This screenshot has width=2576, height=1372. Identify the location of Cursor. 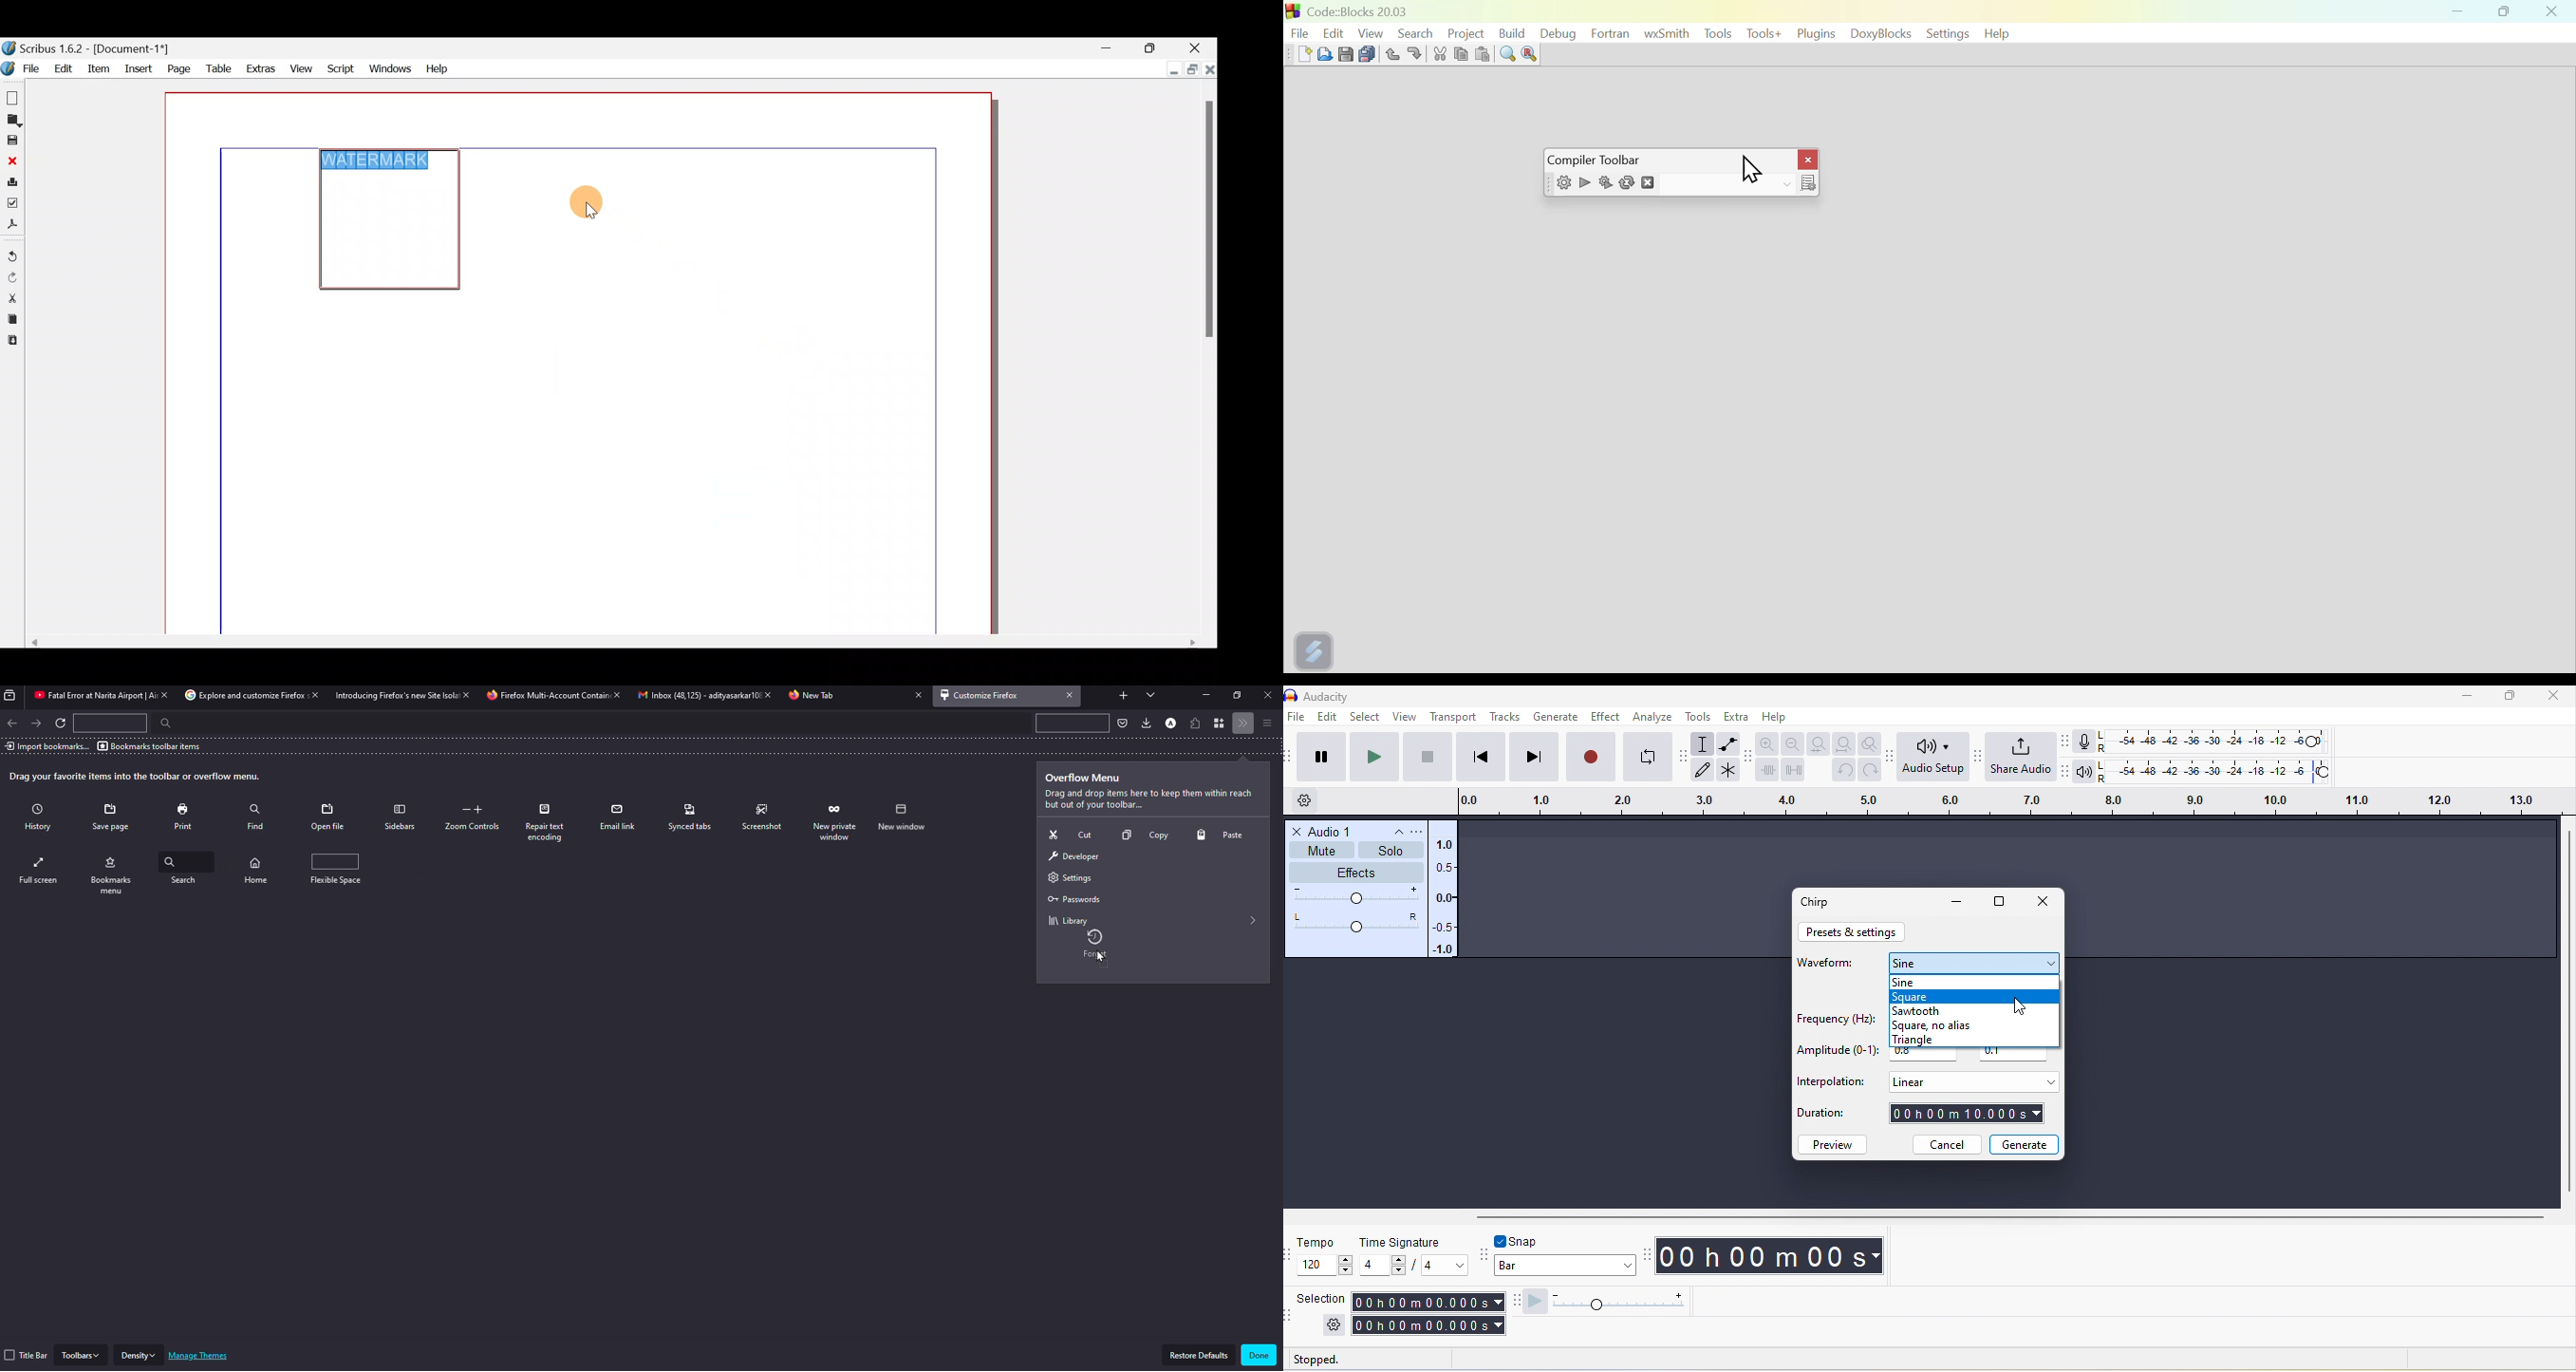
(1746, 168).